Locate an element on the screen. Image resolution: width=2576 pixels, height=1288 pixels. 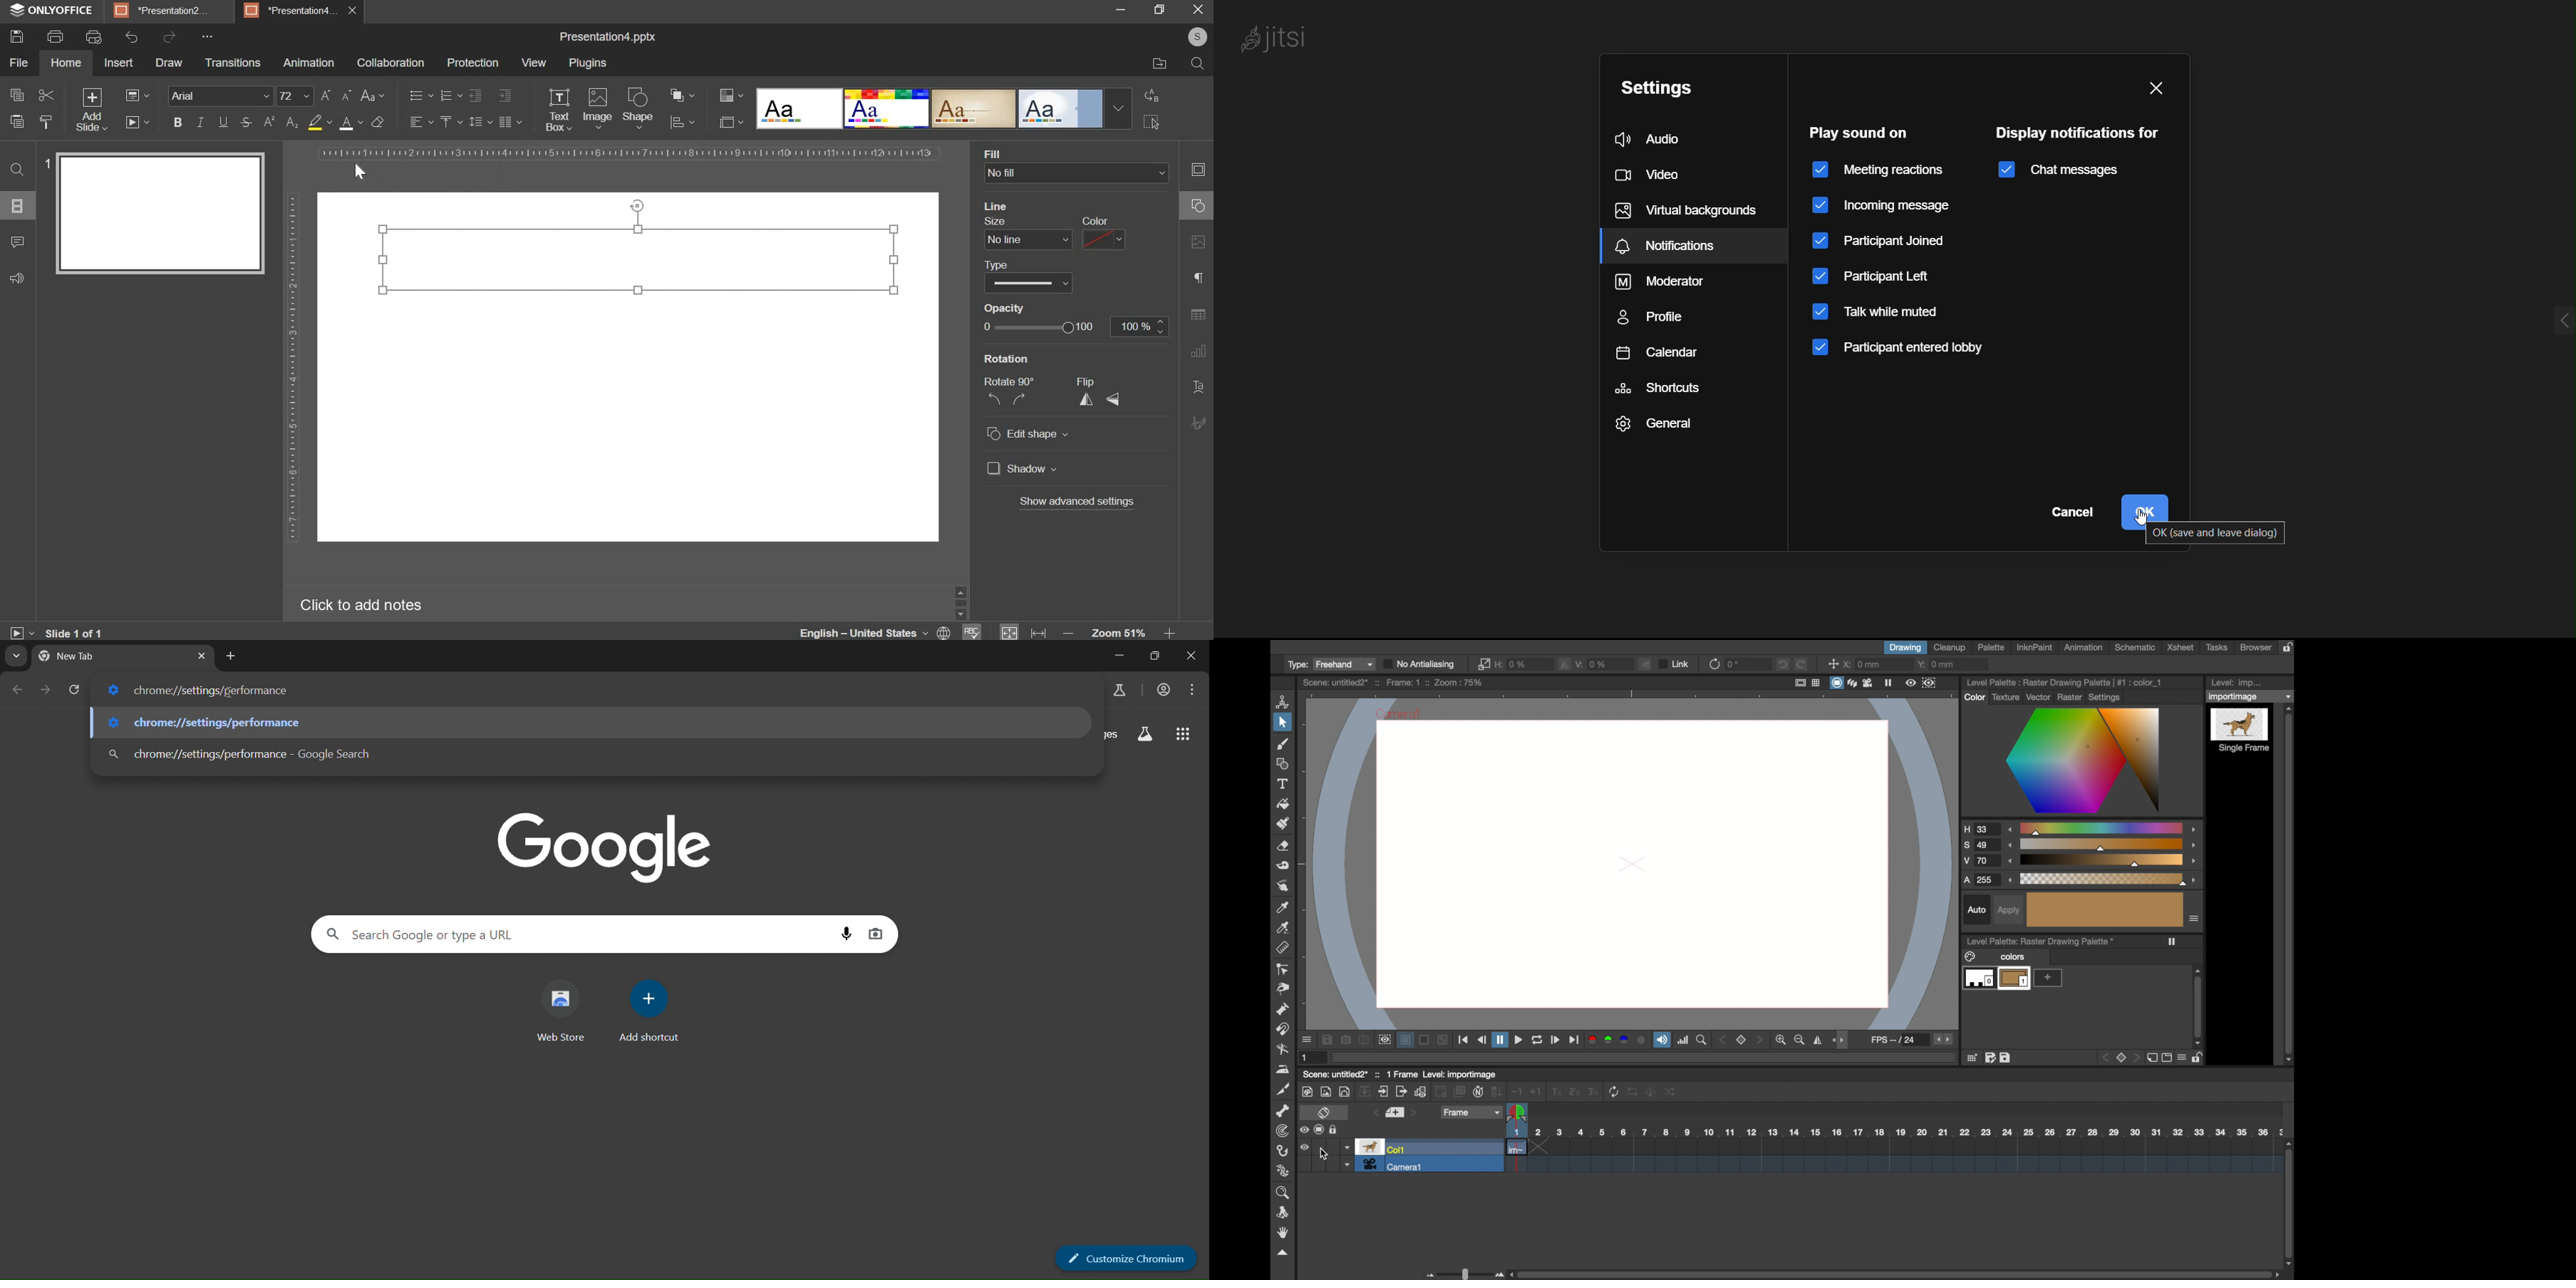
english - united states is located at coordinates (856, 631).